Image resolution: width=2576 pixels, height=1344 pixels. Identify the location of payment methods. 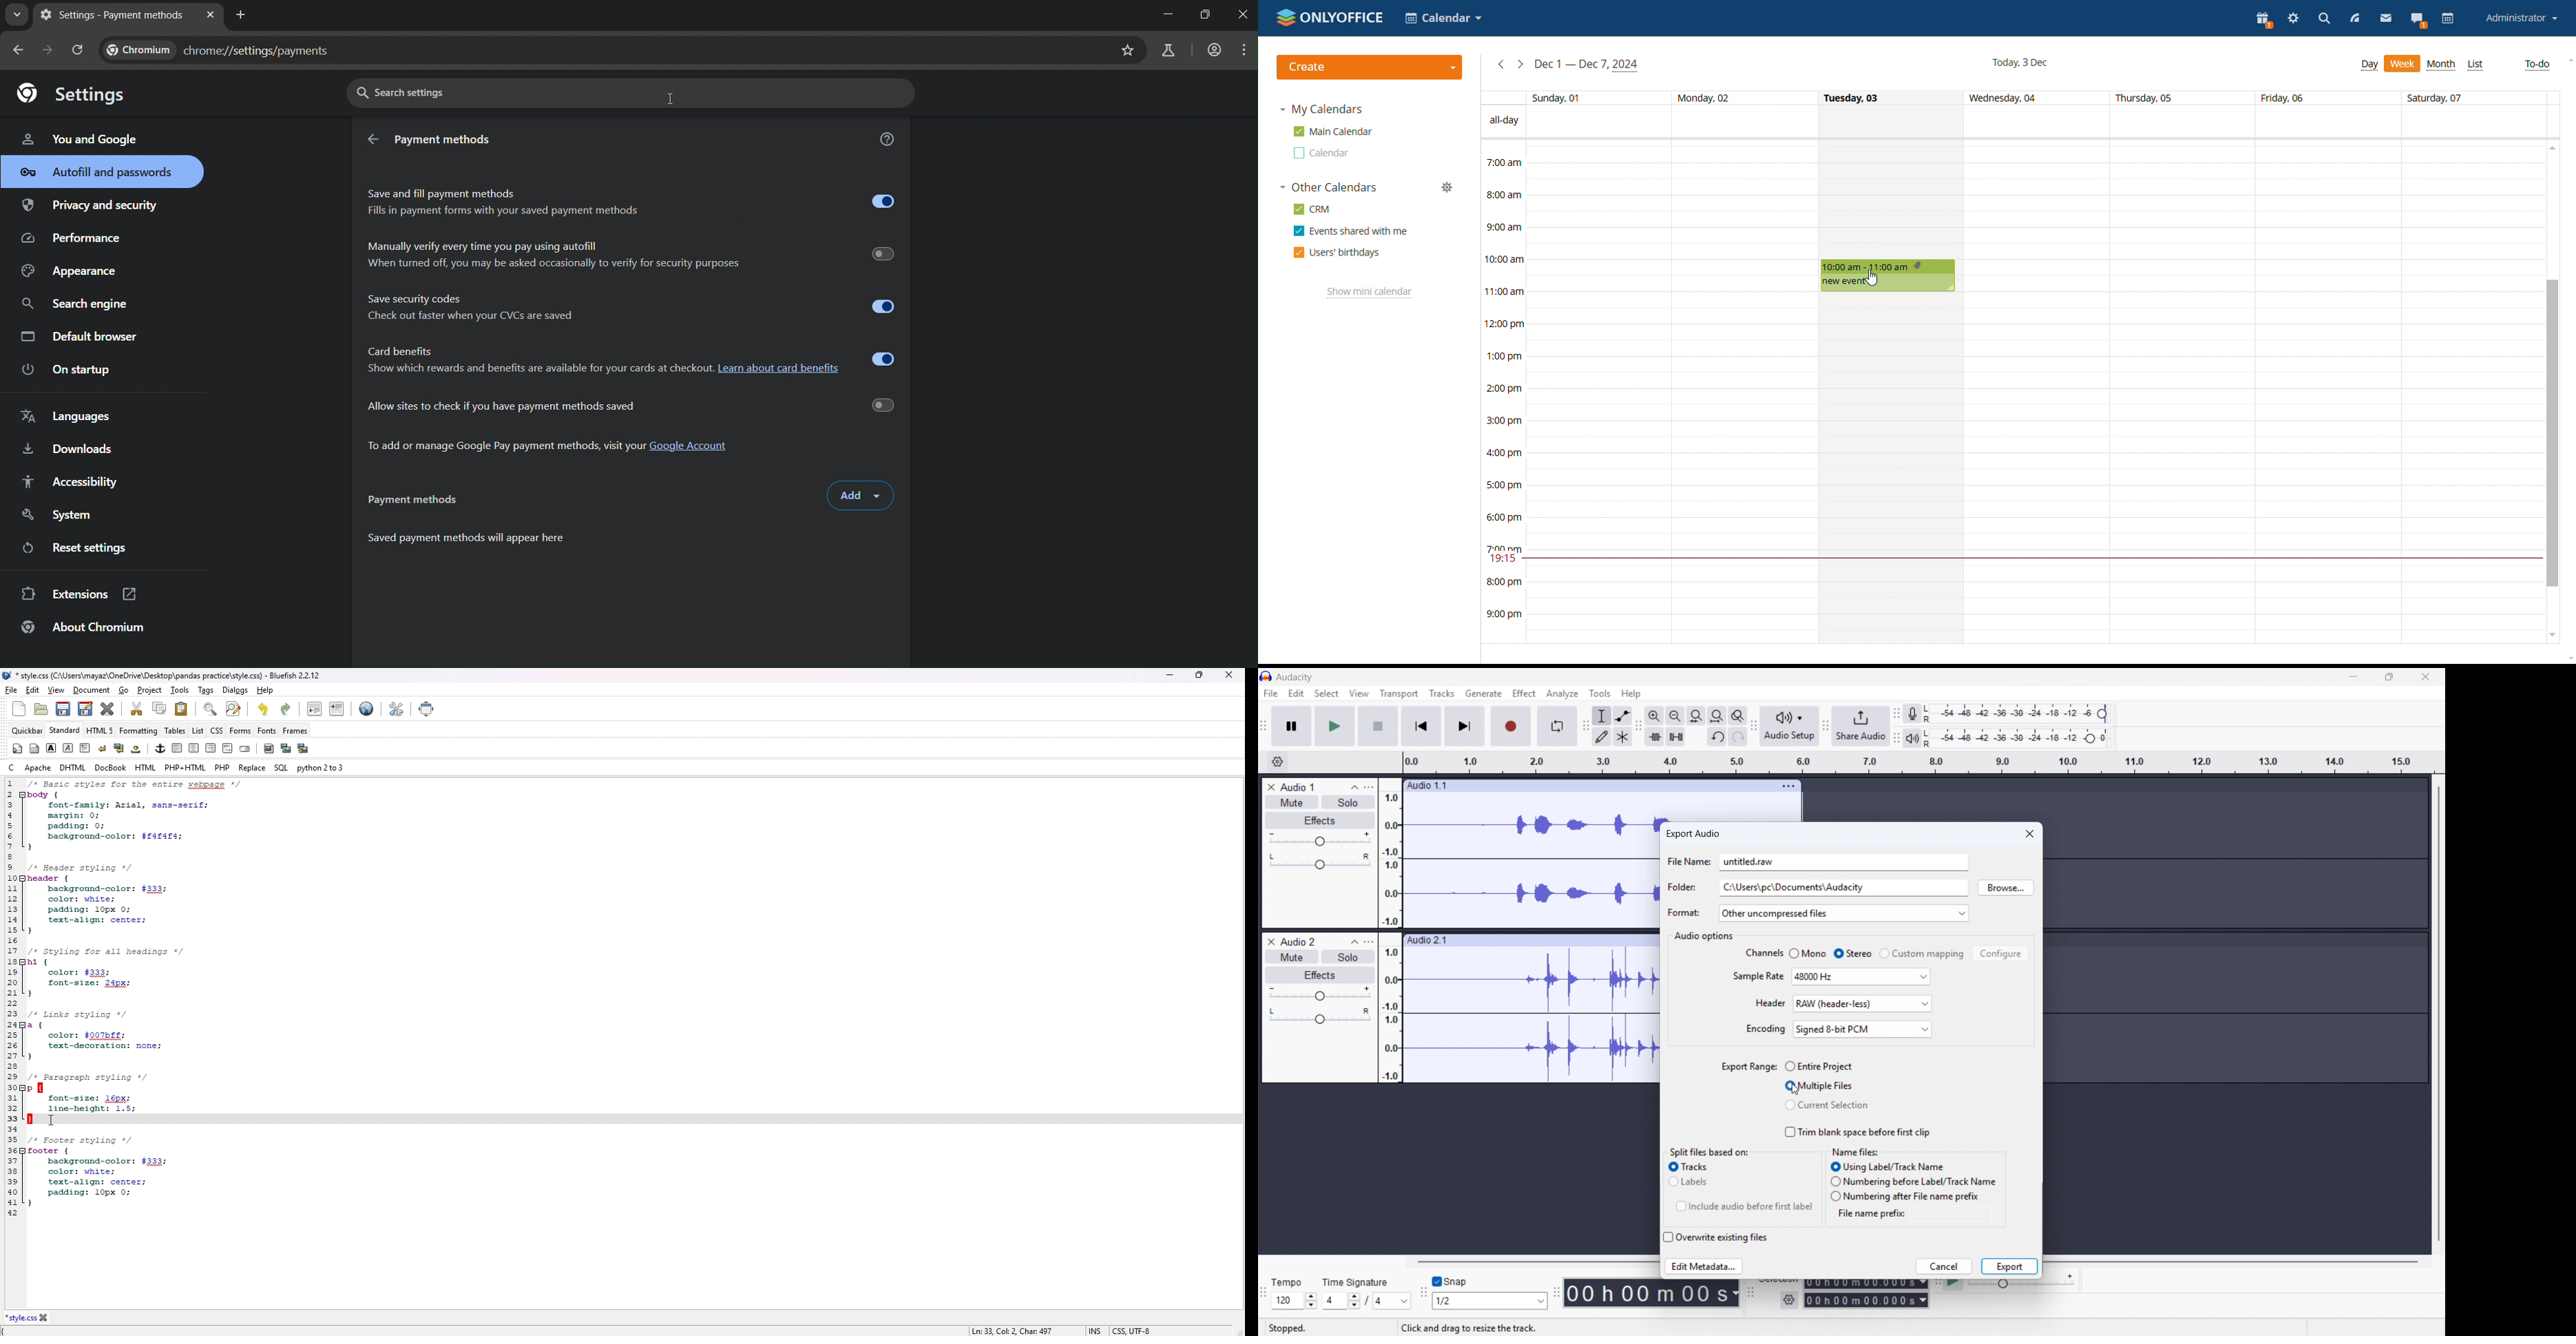
(446, 141).